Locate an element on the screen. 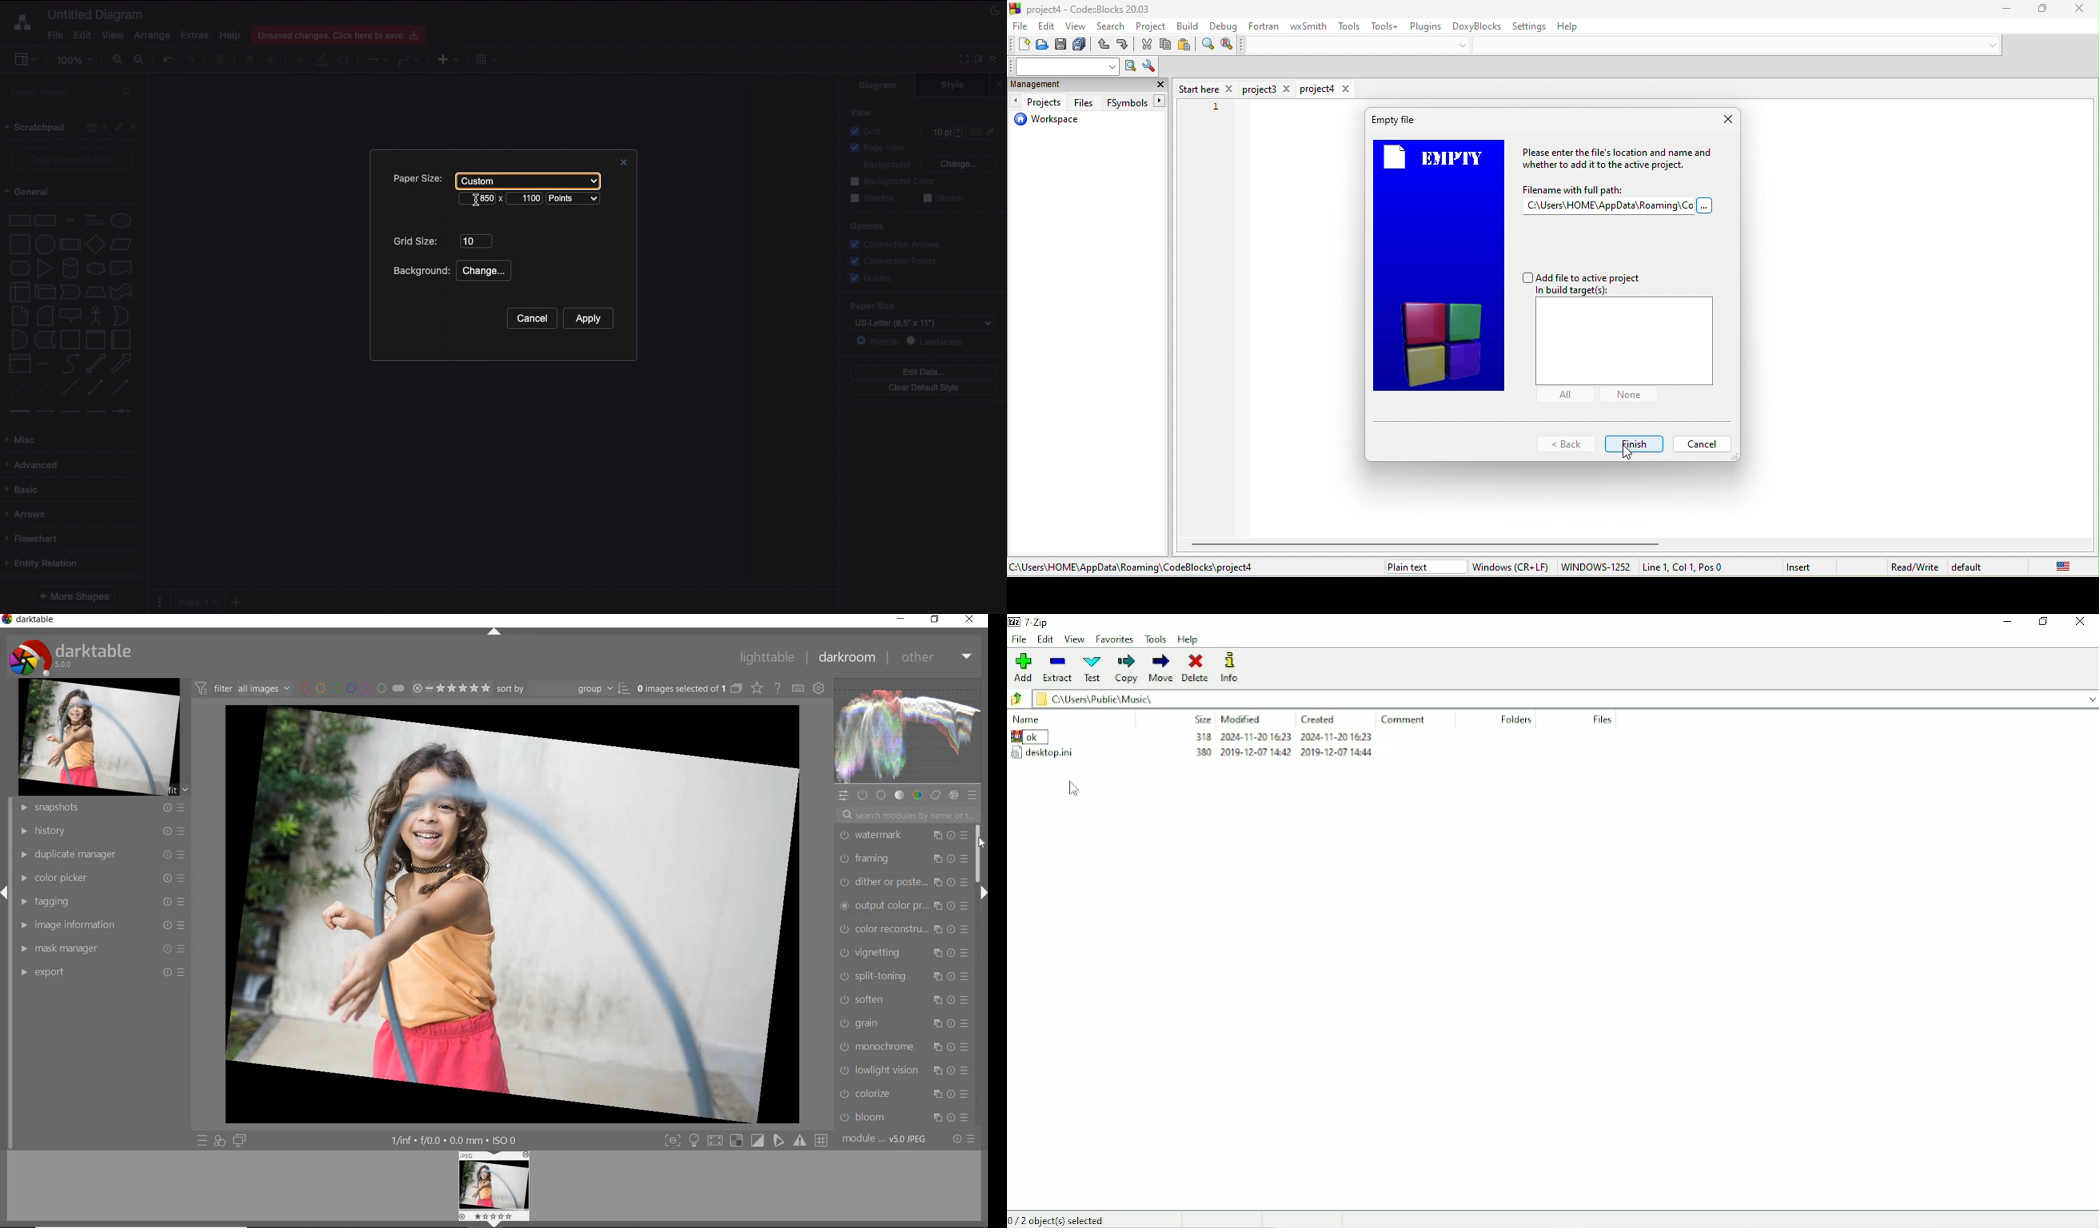 This screenshot has width=2100, height=1232. colorize is located at coordinates (903, 1093).